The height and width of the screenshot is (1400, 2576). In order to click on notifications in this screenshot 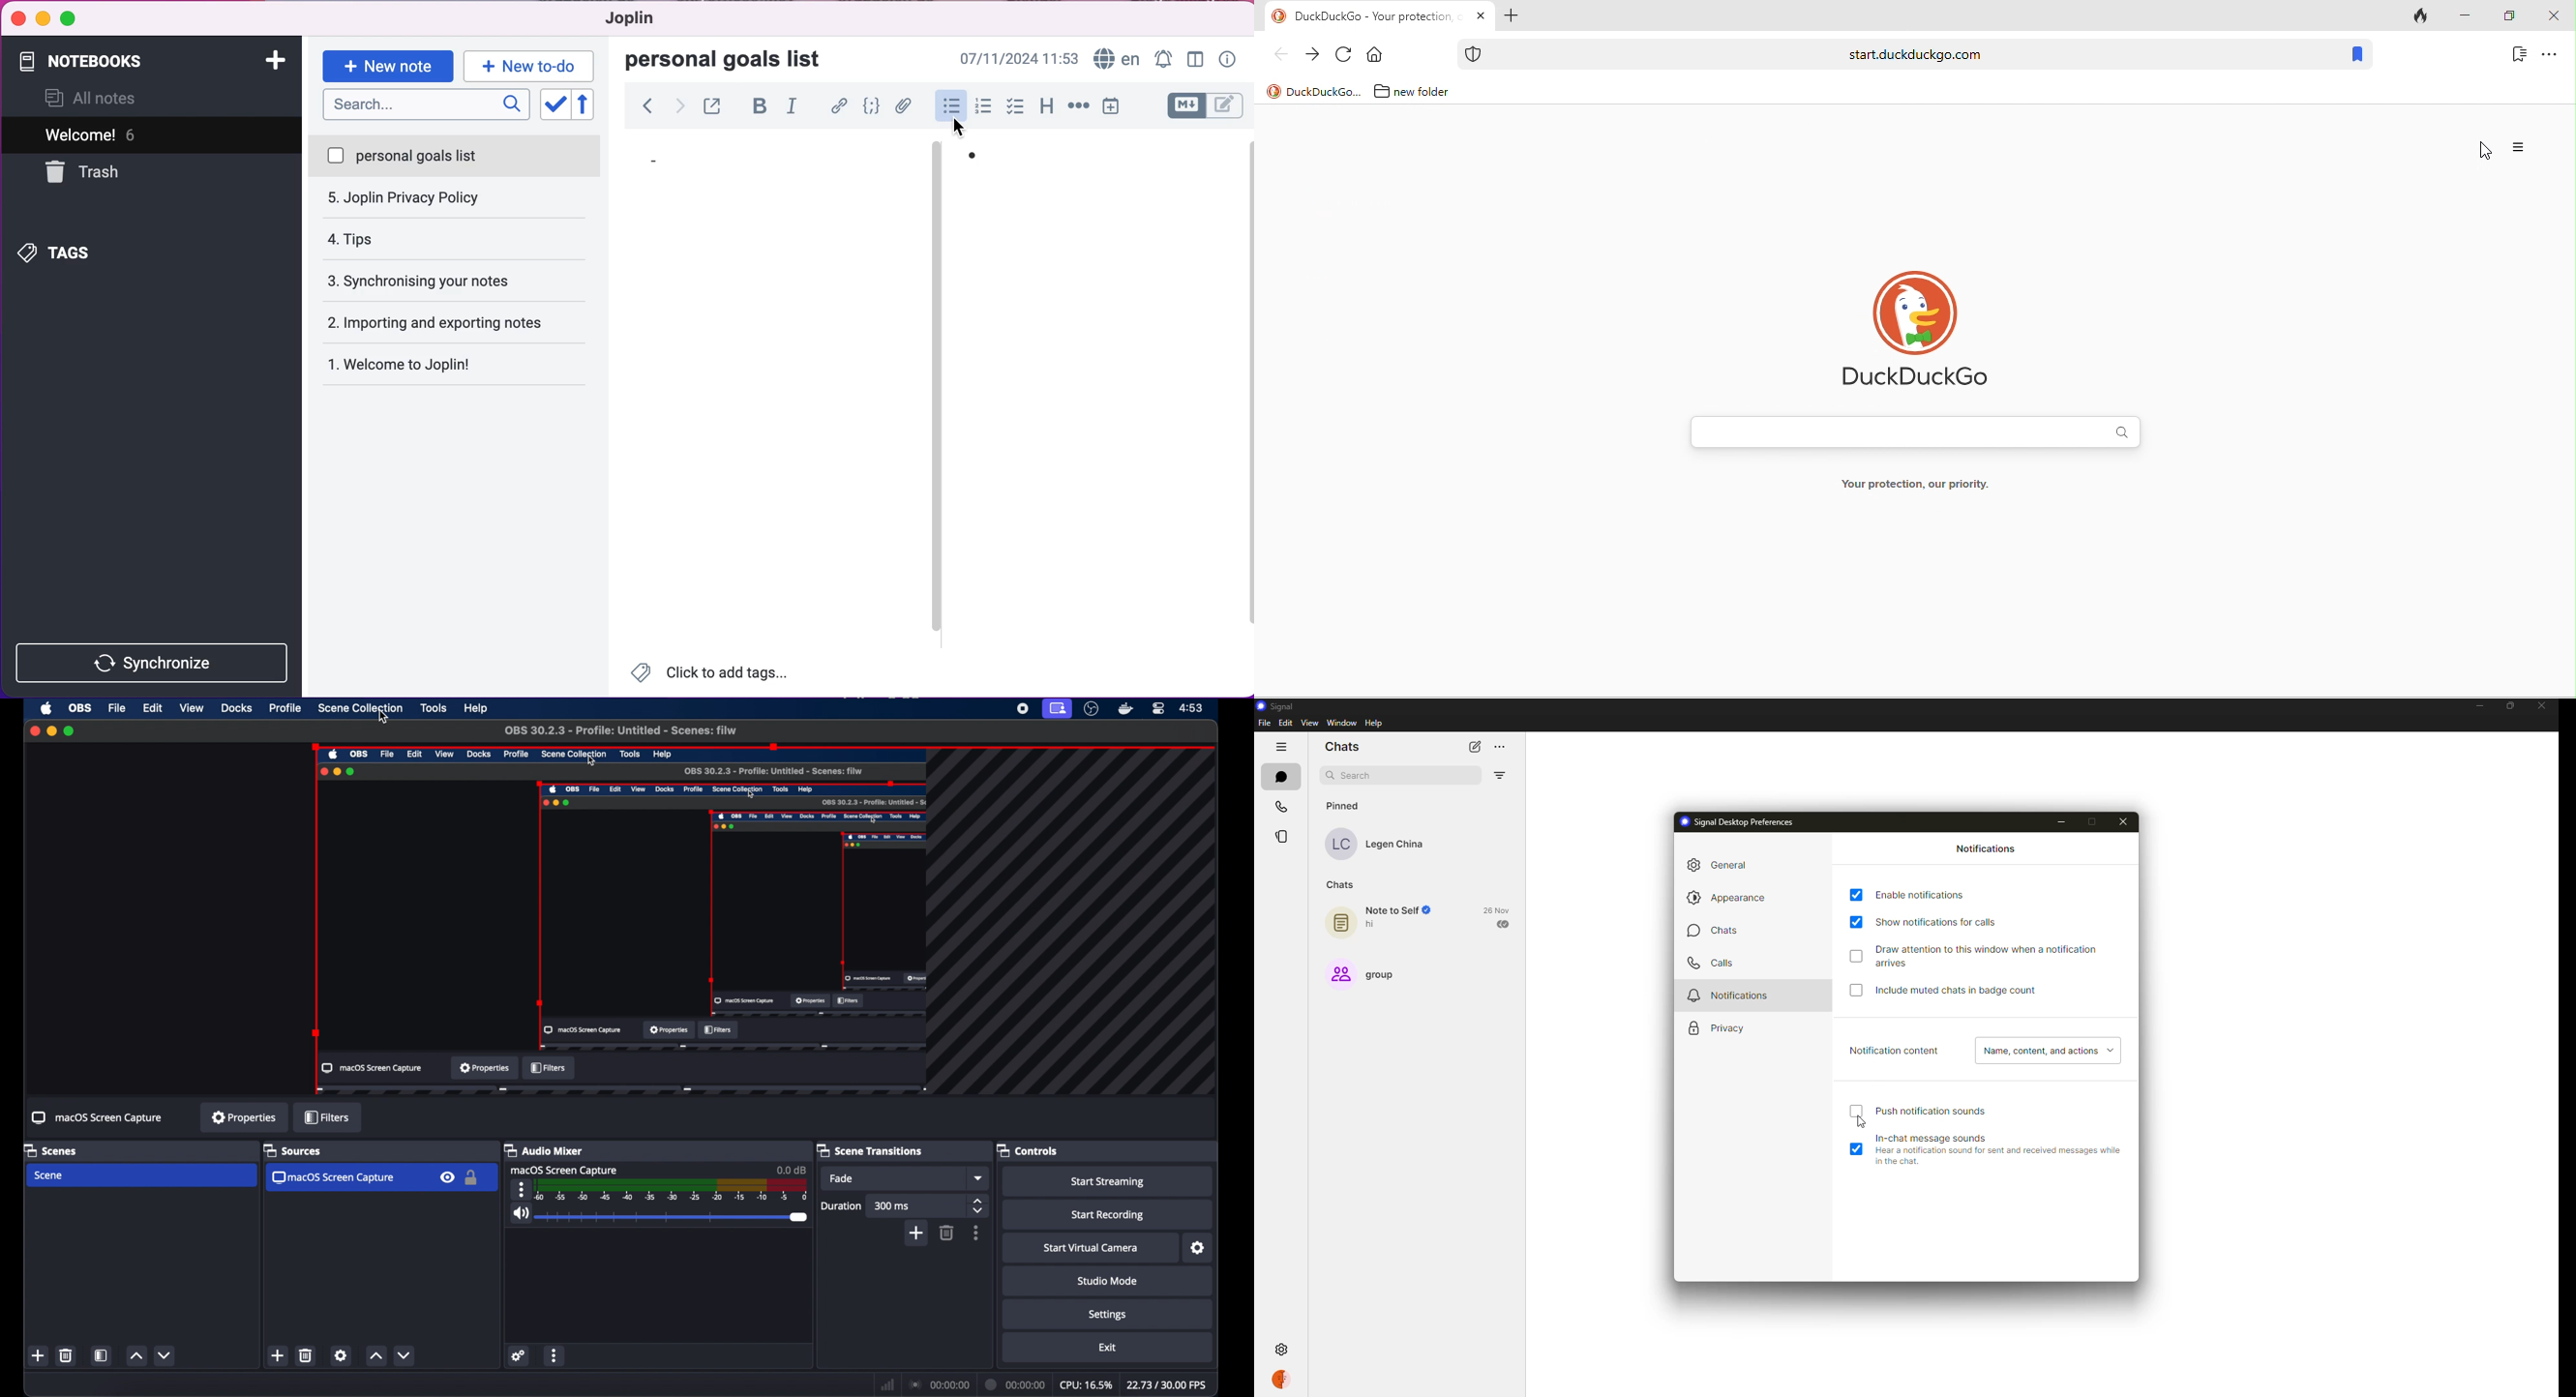, I will do `click(1984, 849)`.